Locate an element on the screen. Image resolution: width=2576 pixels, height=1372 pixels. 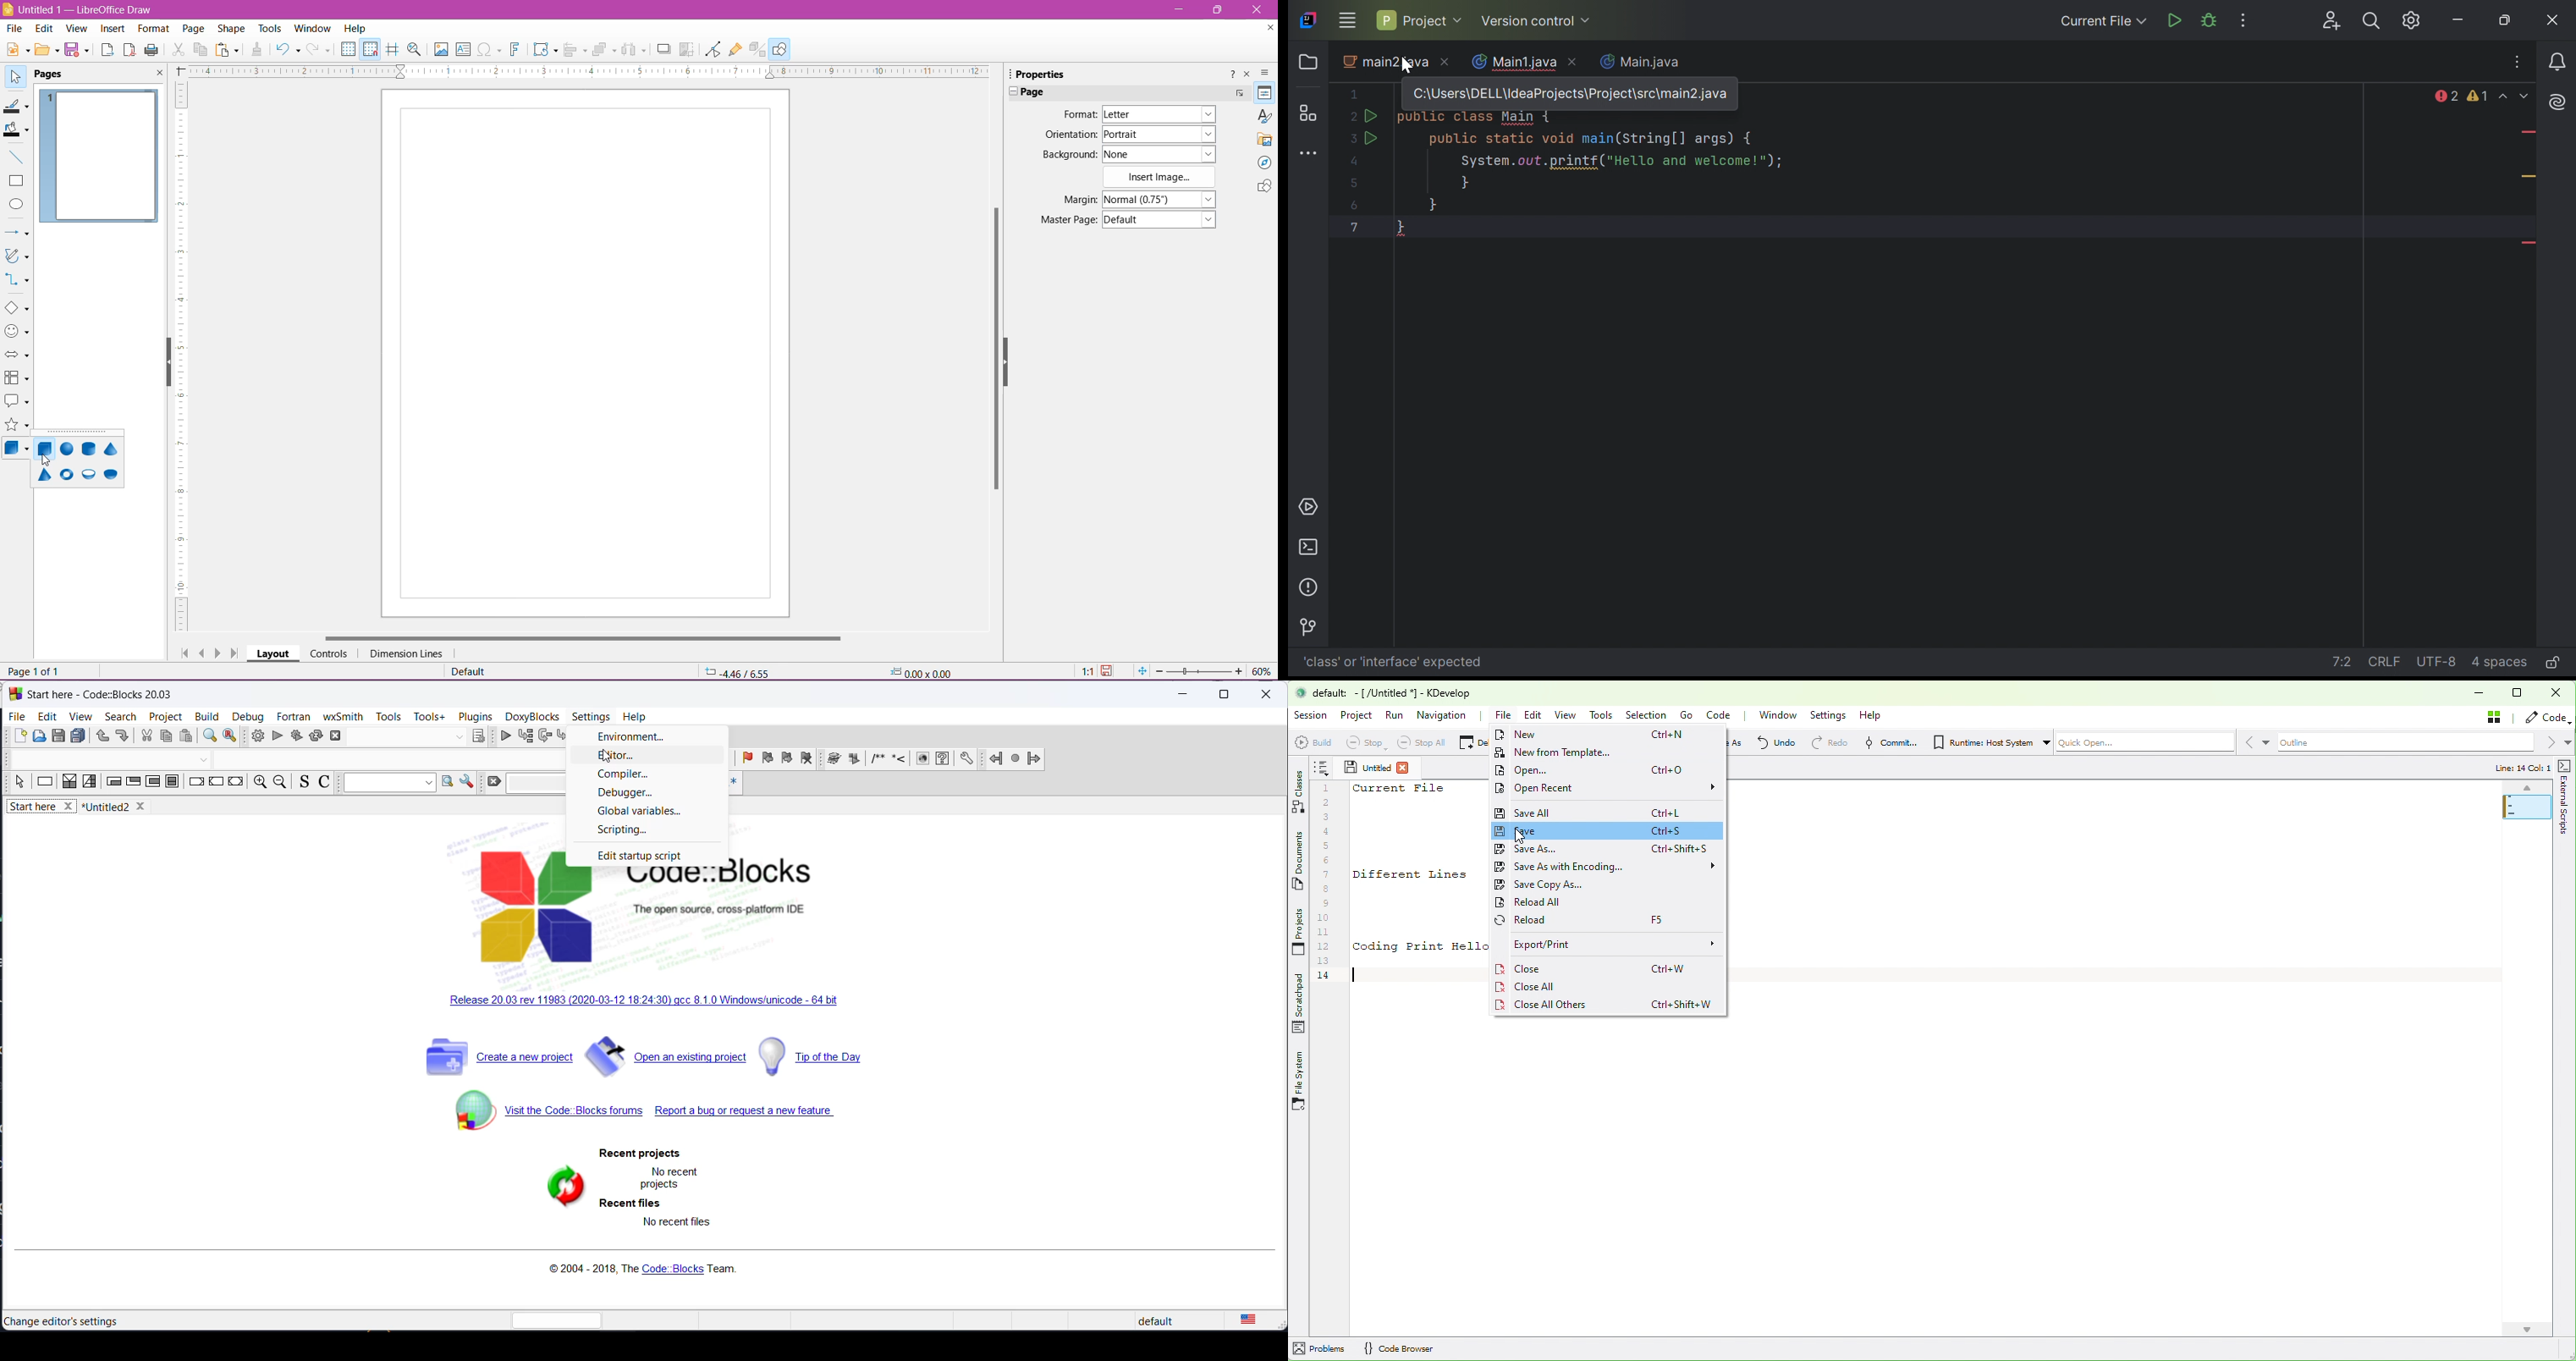
minimize is located at coordinates (1181, 696).